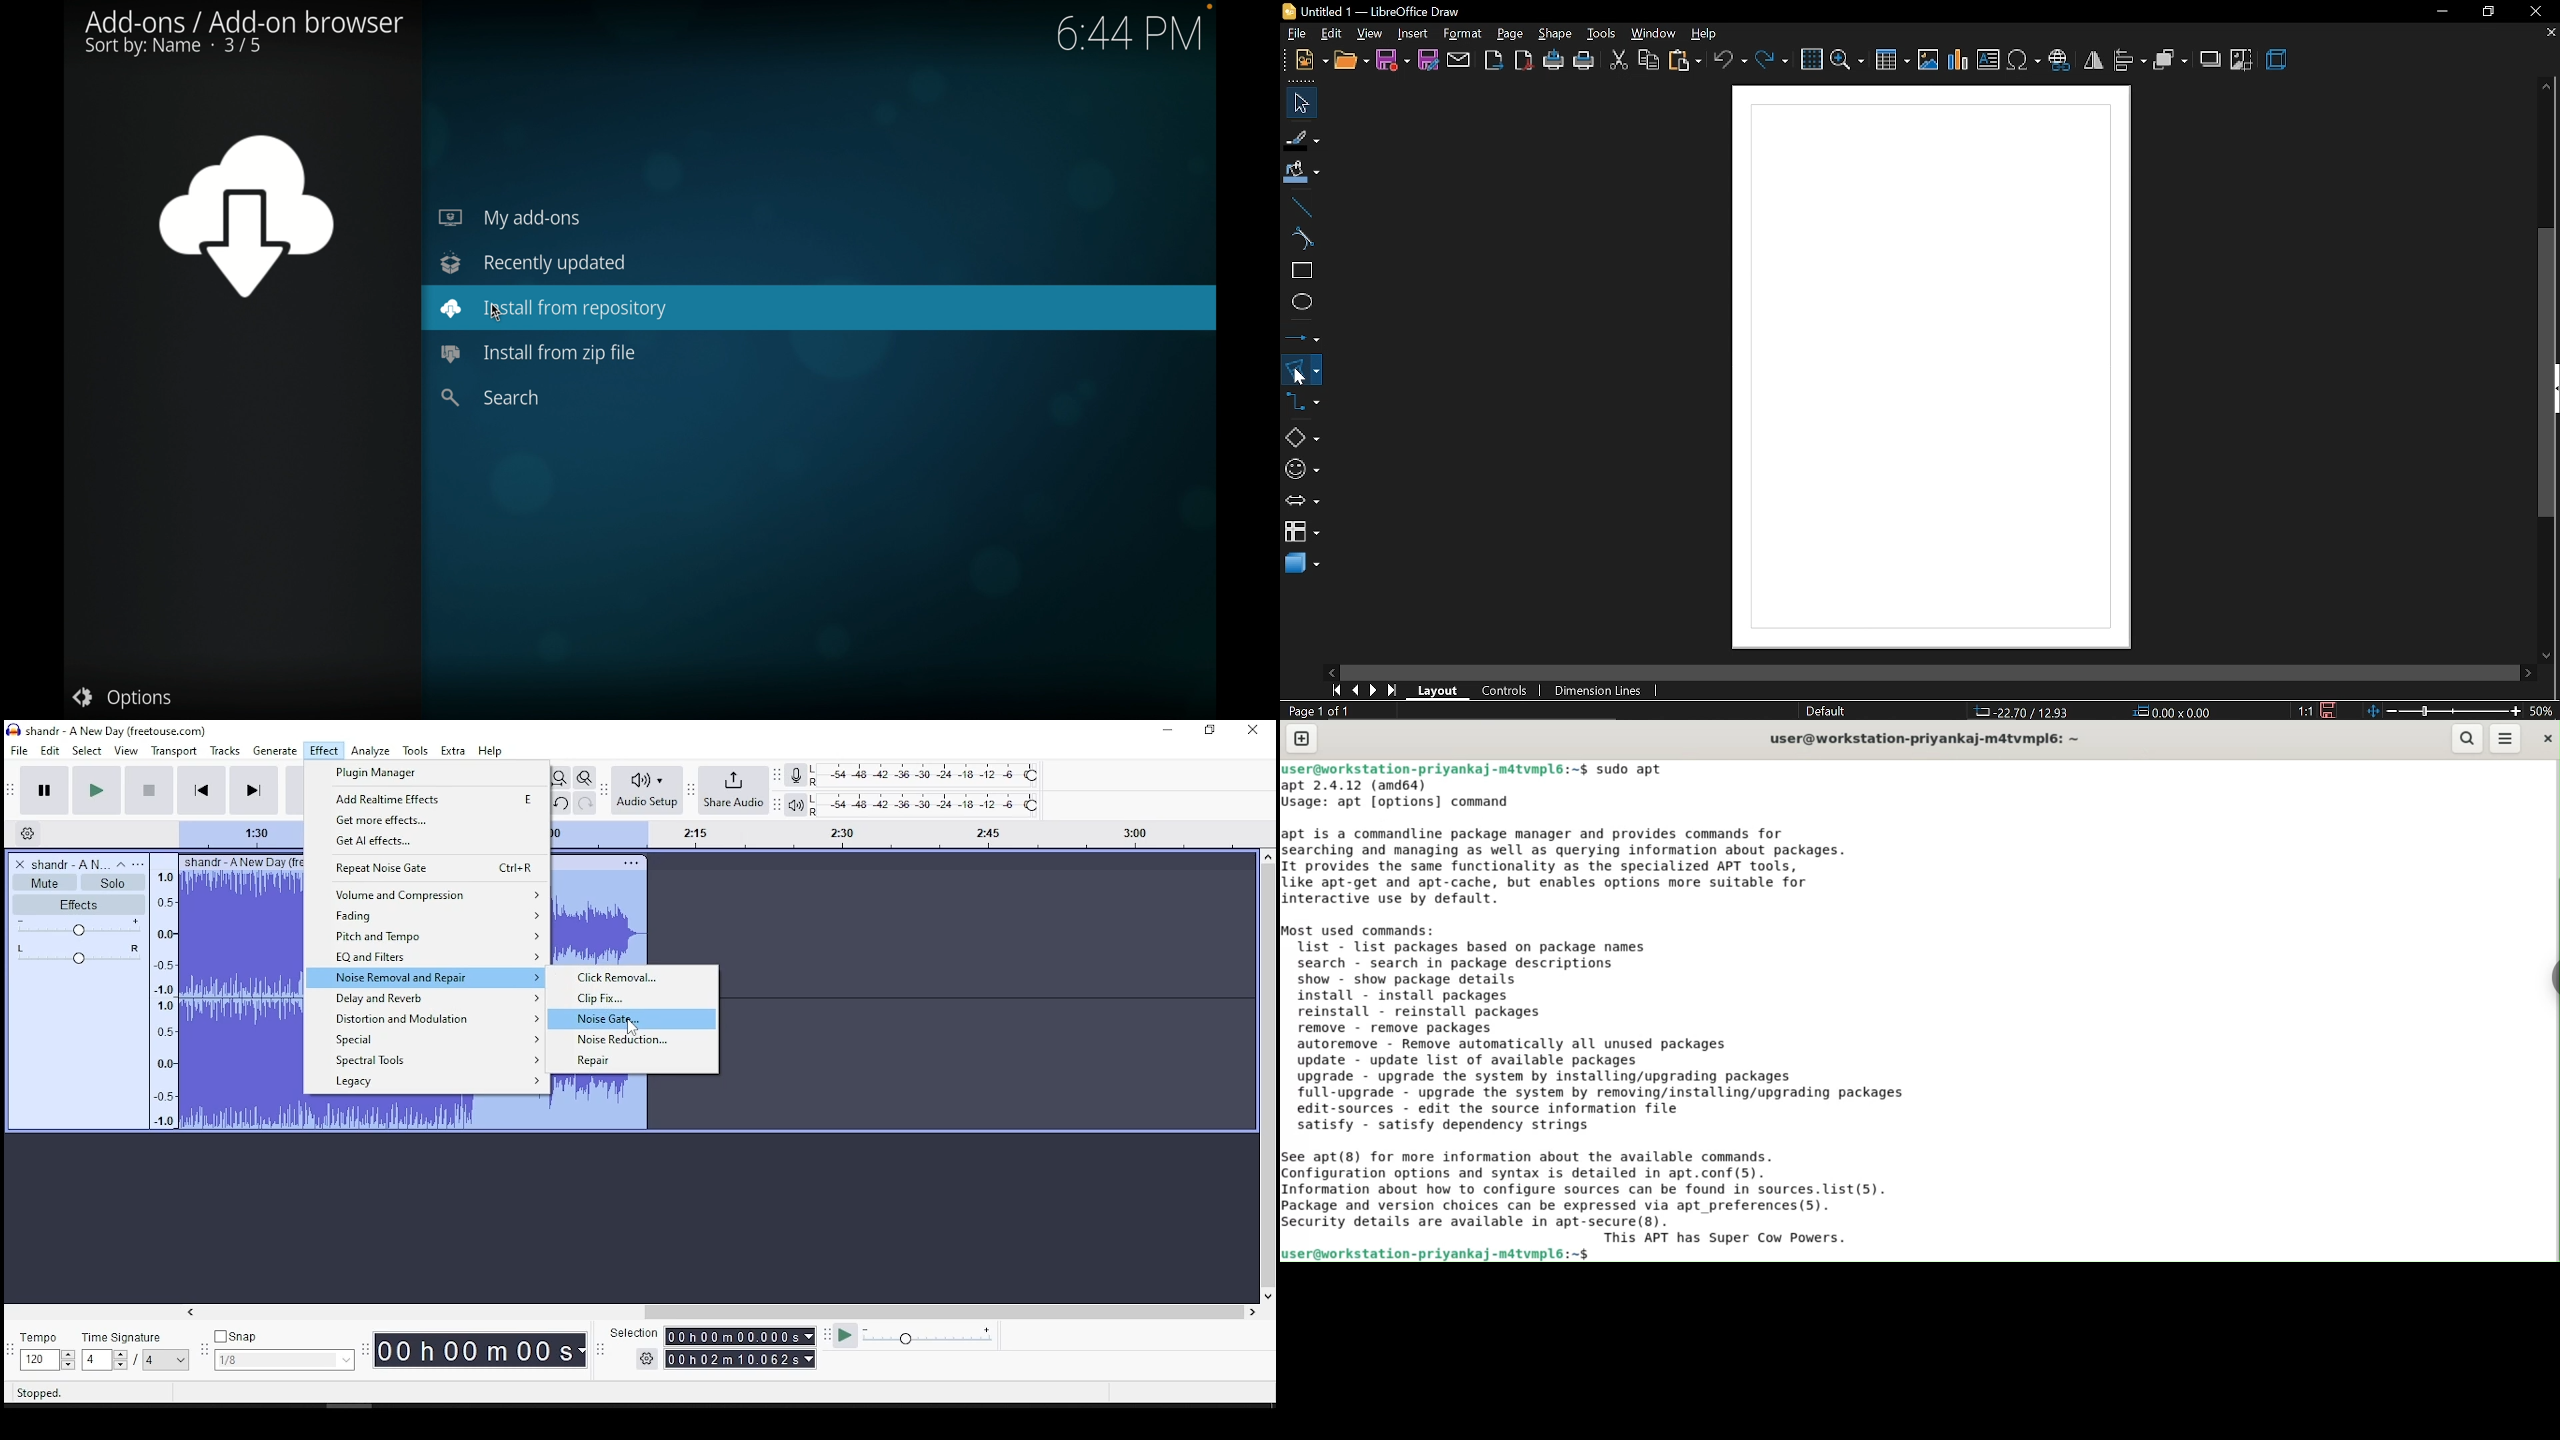  I want to click on arrange, so click(2170, 59).